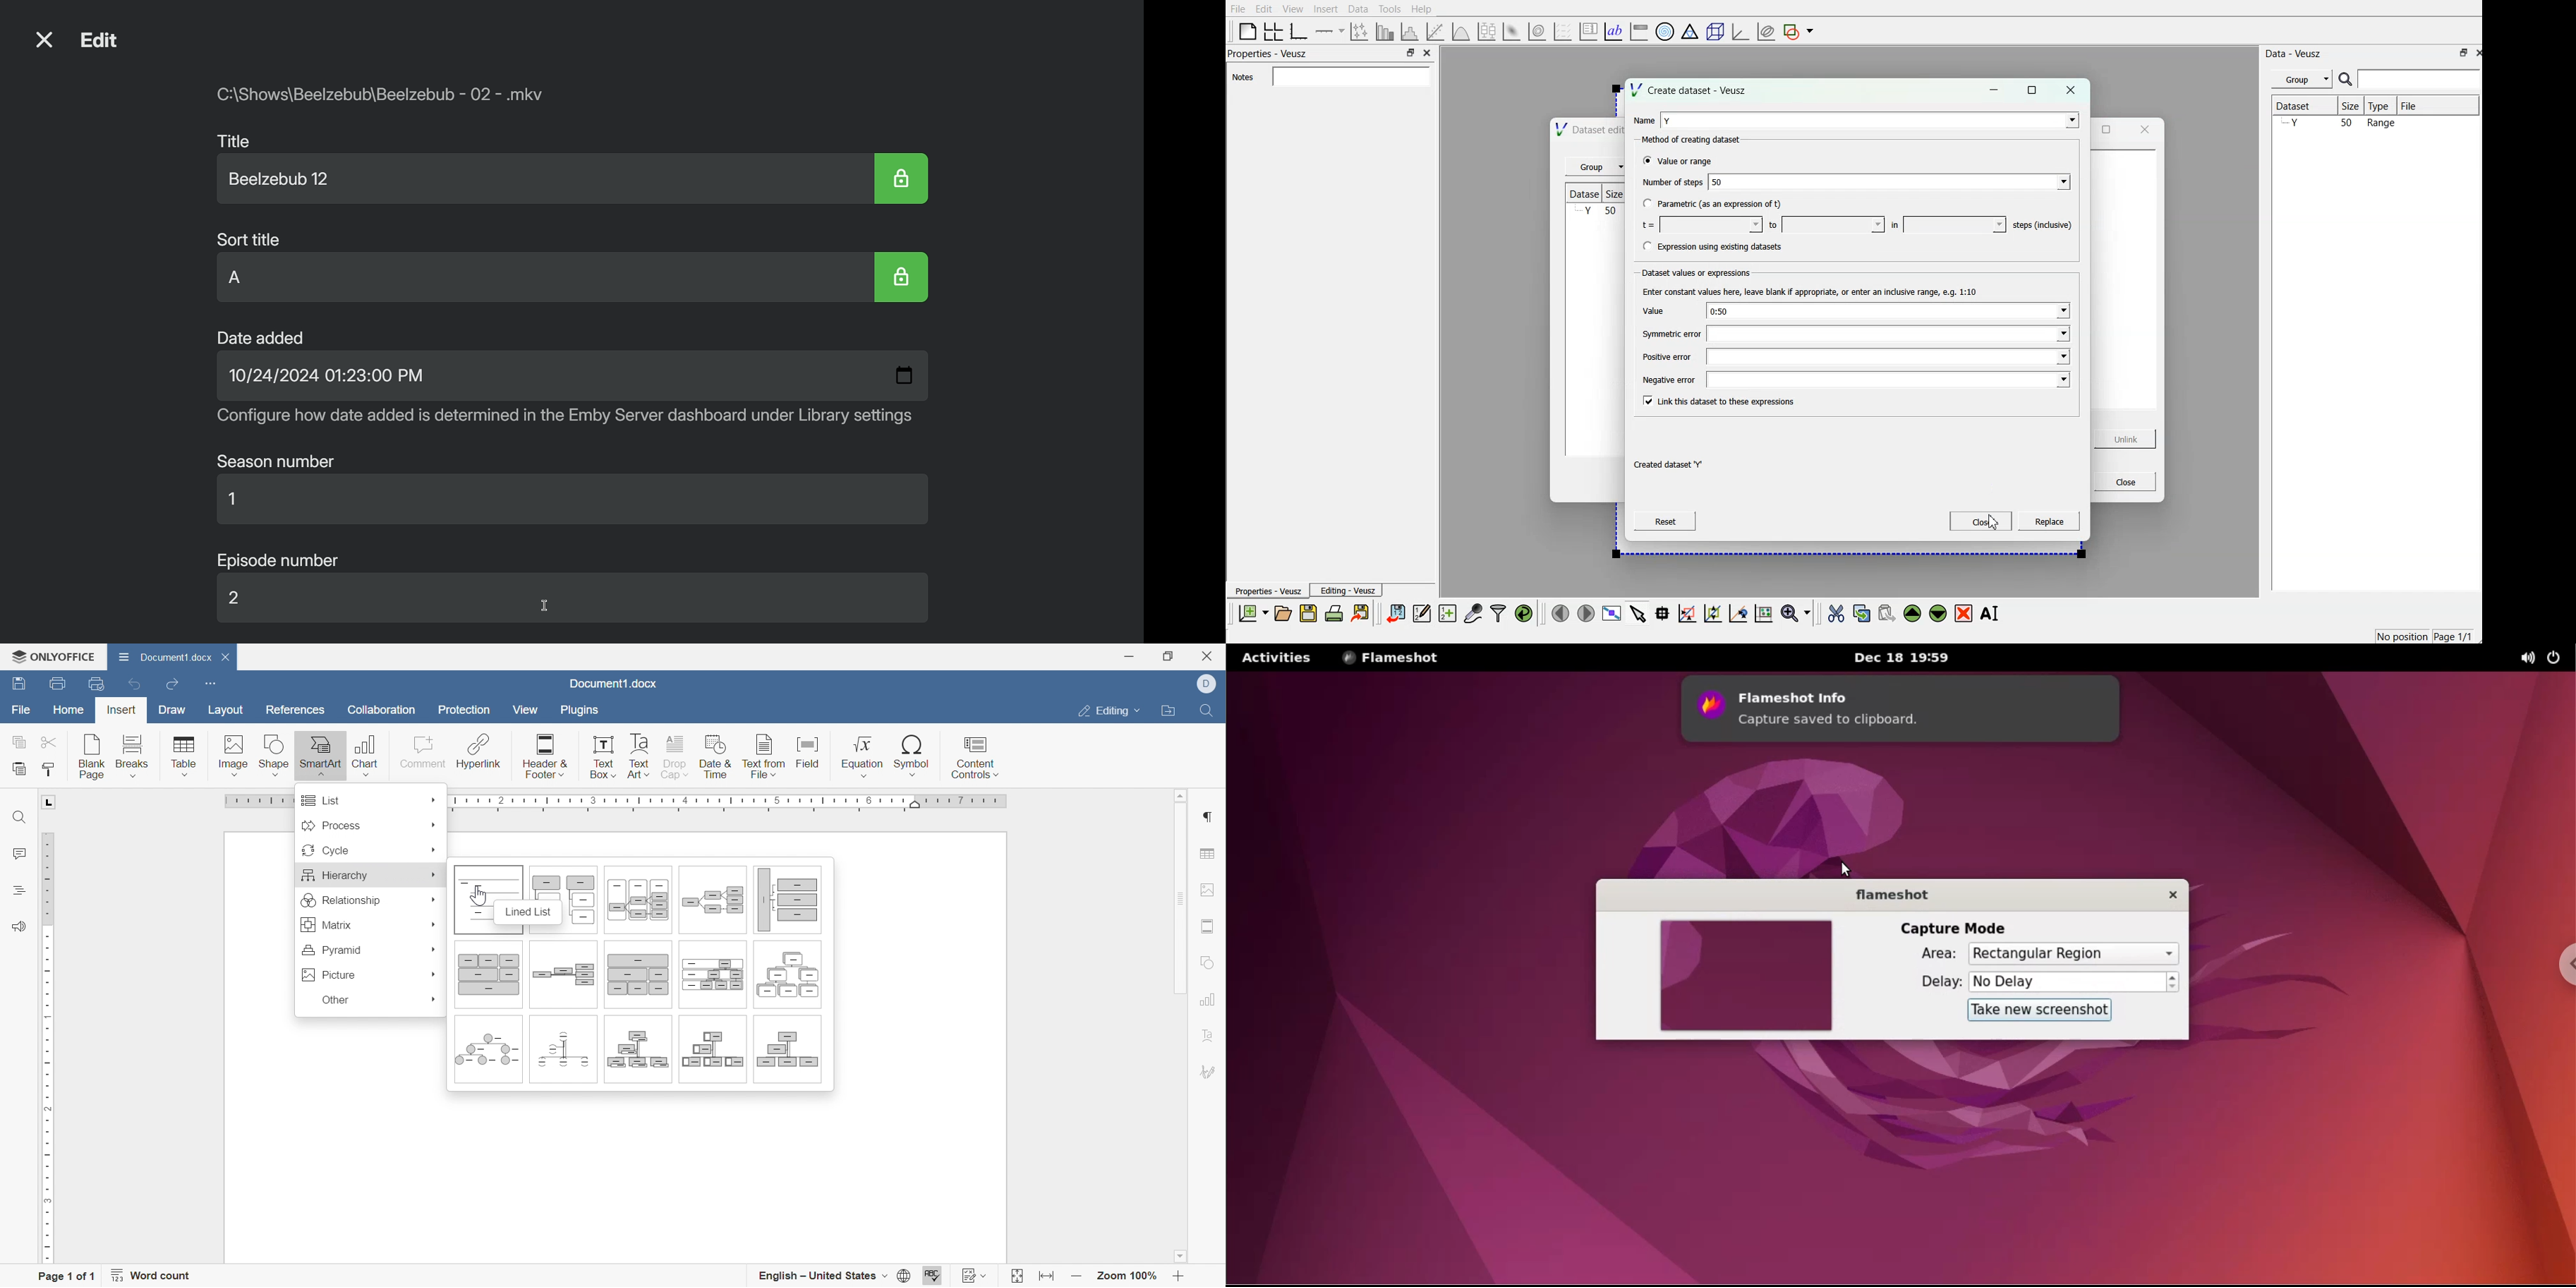  Describe the element at coordinates (1796, 613) in the screenshot. I see `zoom functions` at that location.